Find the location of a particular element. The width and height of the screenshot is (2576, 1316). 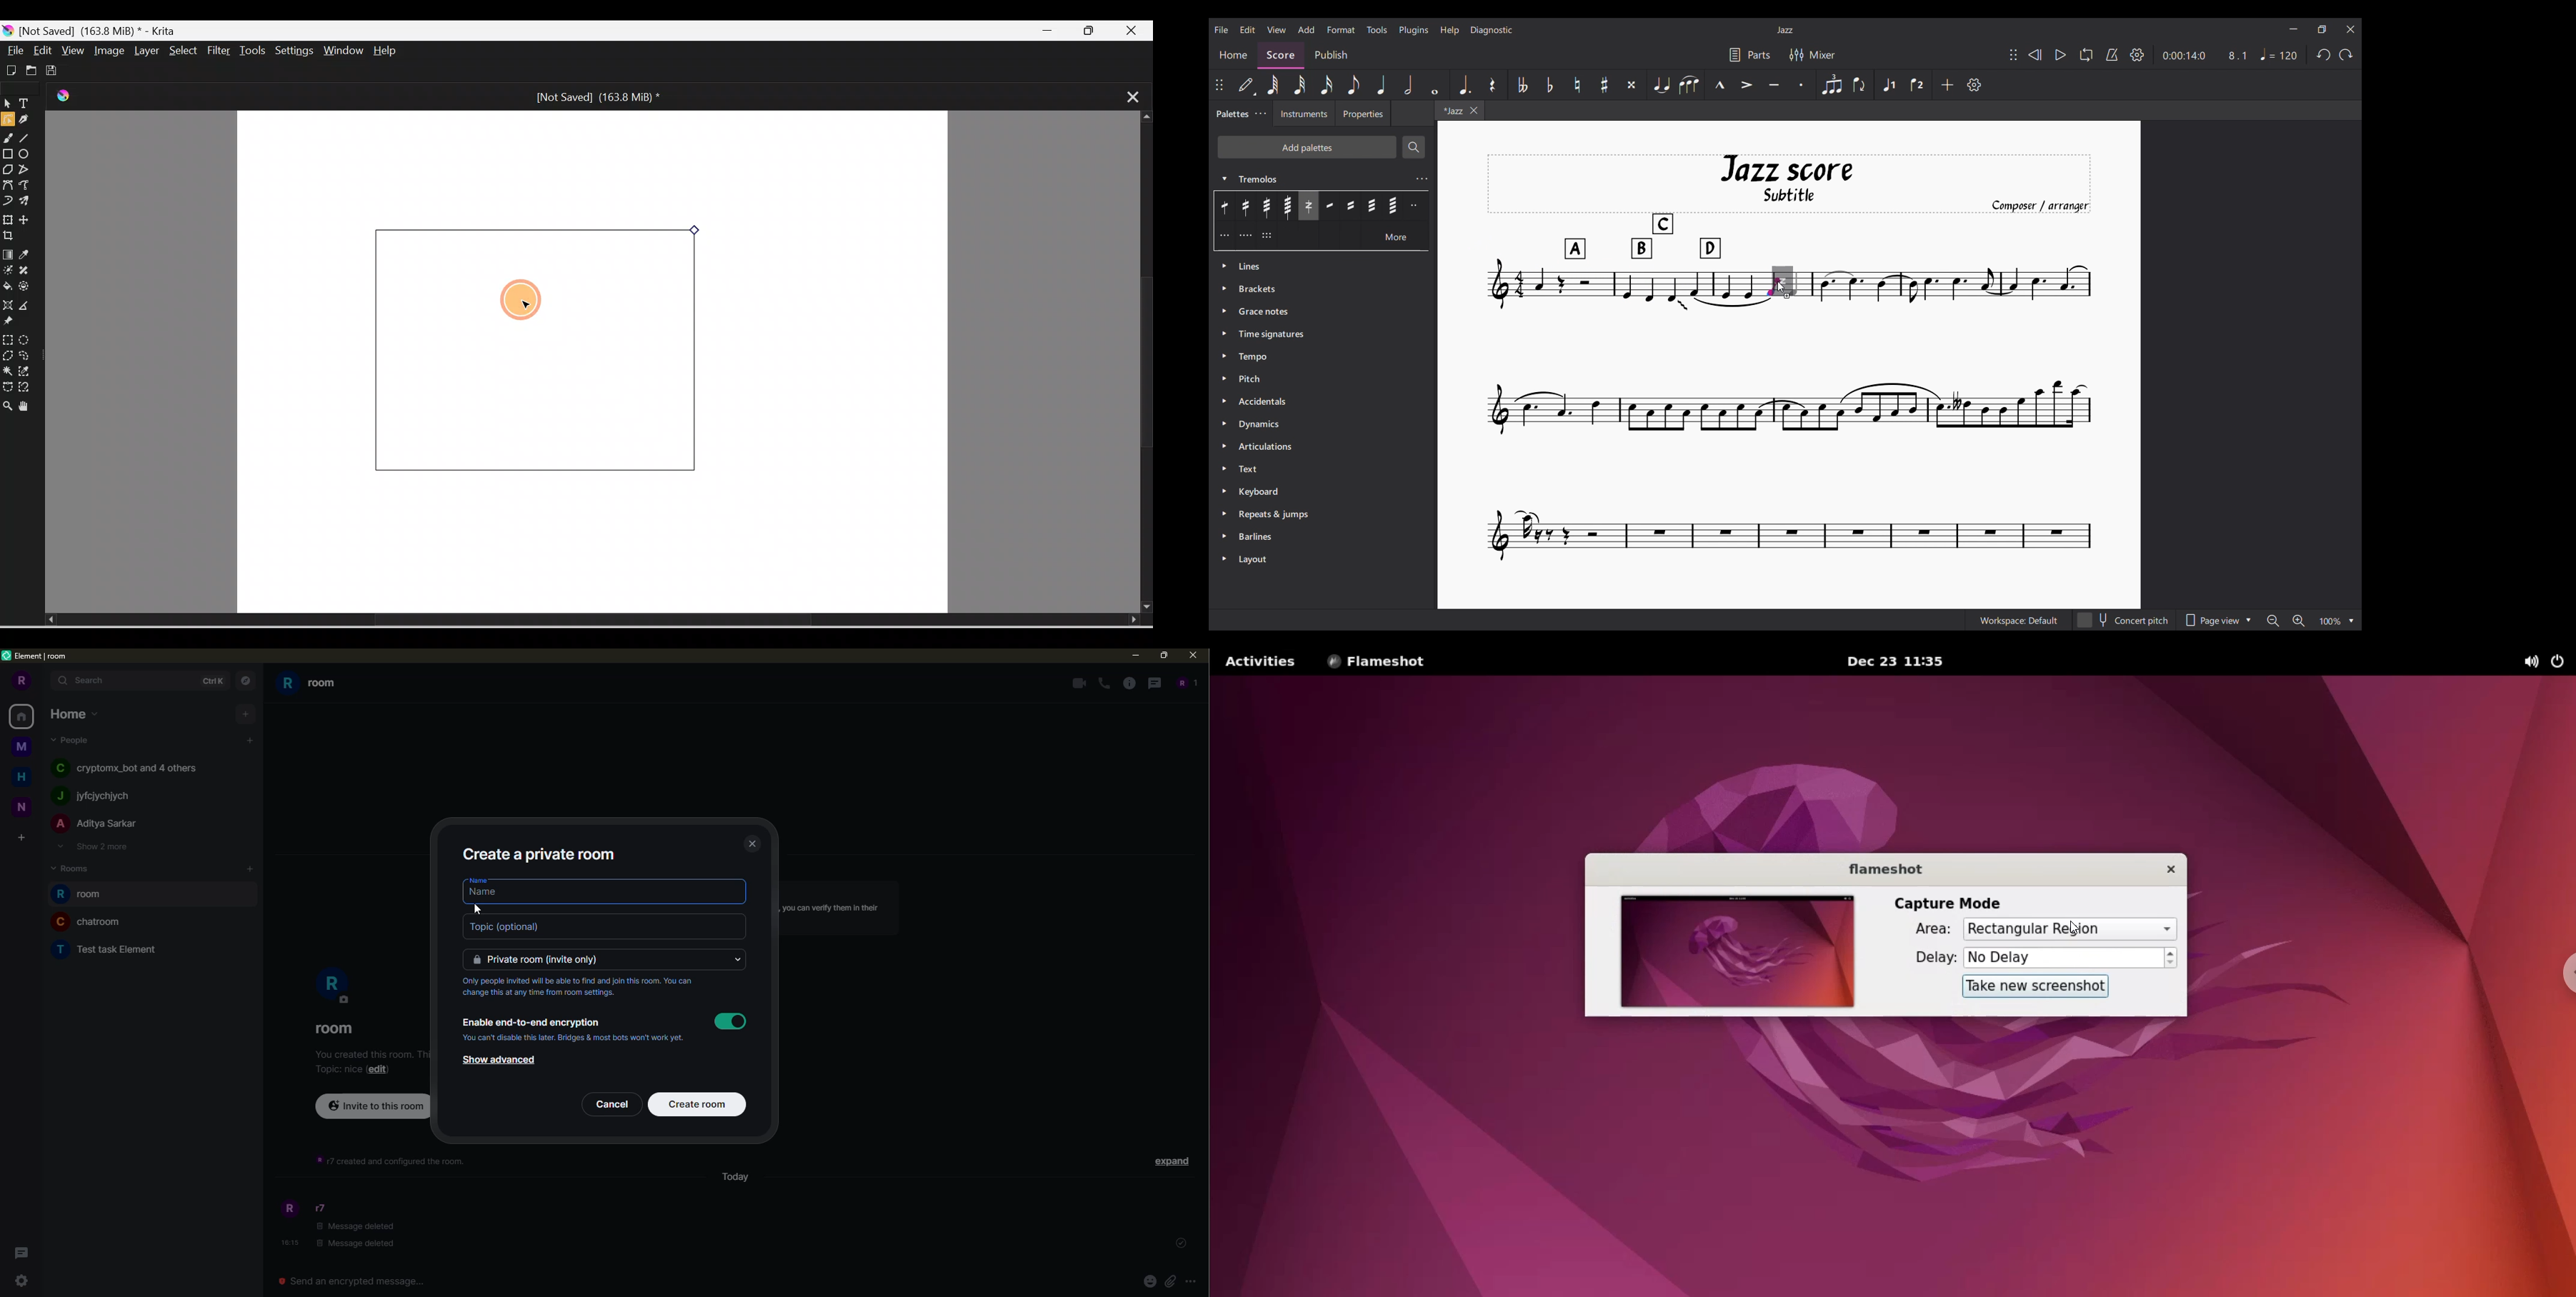

Contiguous selection tool is located at coordinates (7, 370).